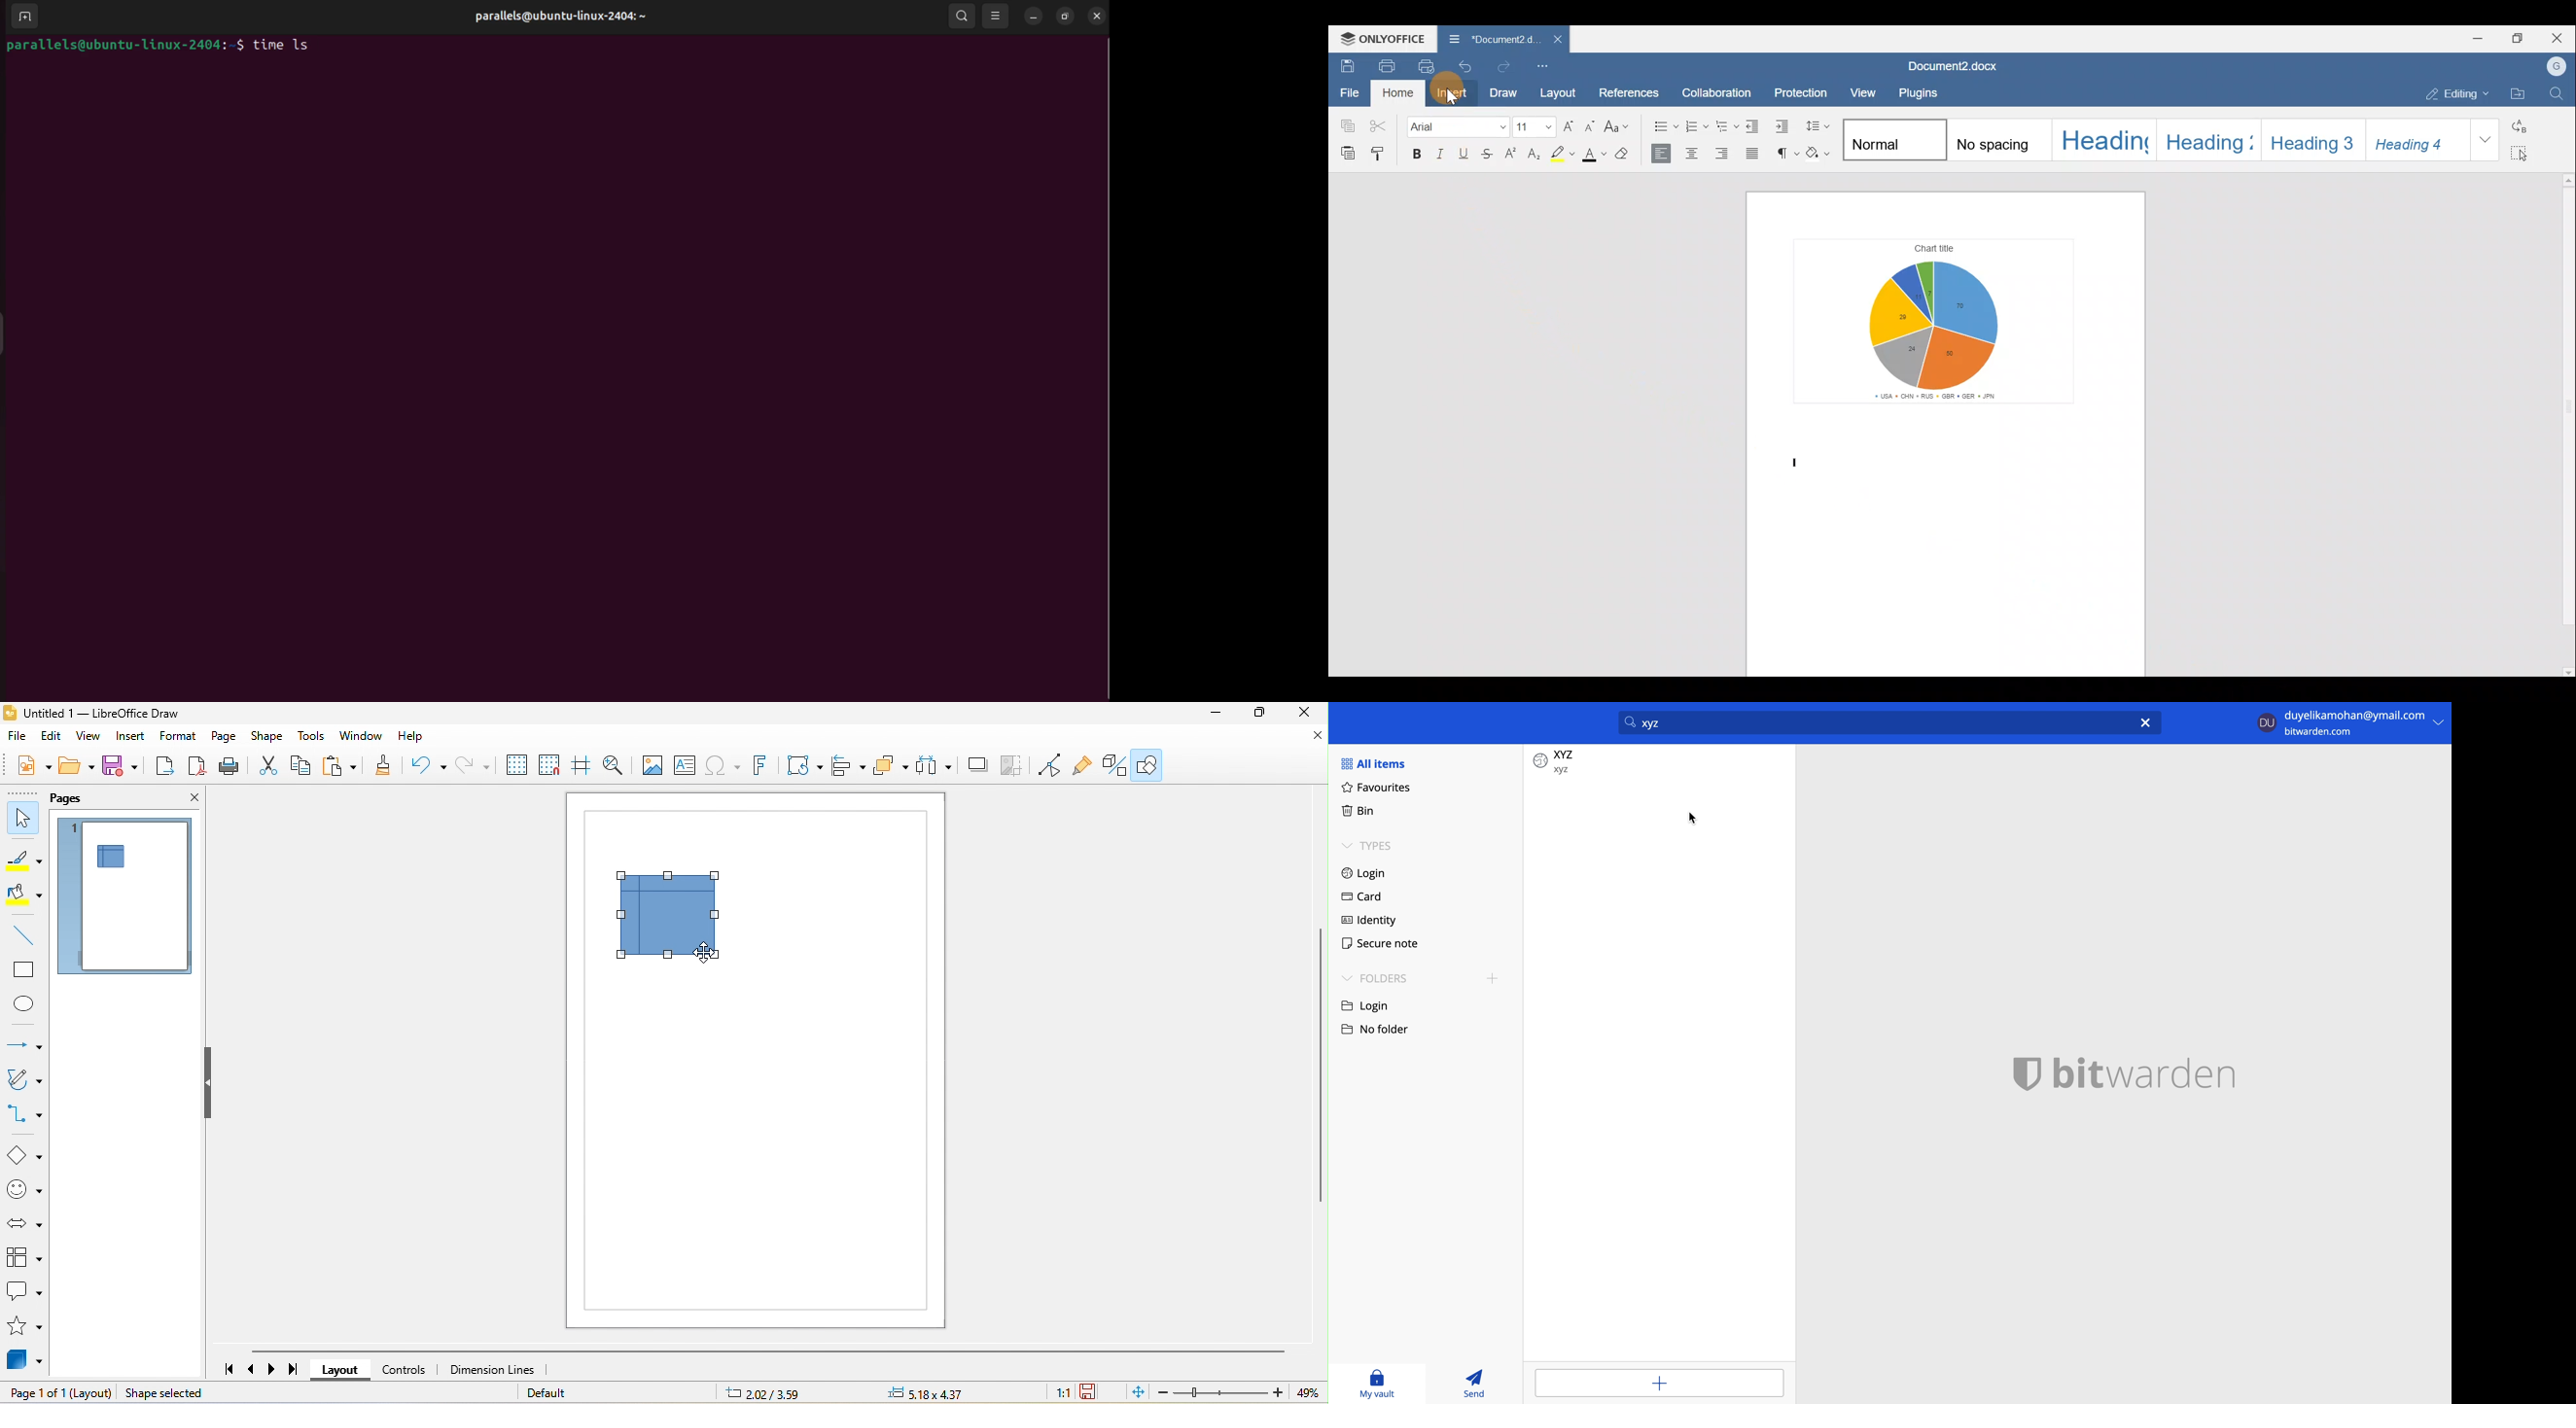 The width and height of the screenshot is (2576, 1428). What do you see at coordinates (1894, 139) in the screenshot?
I see `Style 1` at bounding box center [1894, 139].